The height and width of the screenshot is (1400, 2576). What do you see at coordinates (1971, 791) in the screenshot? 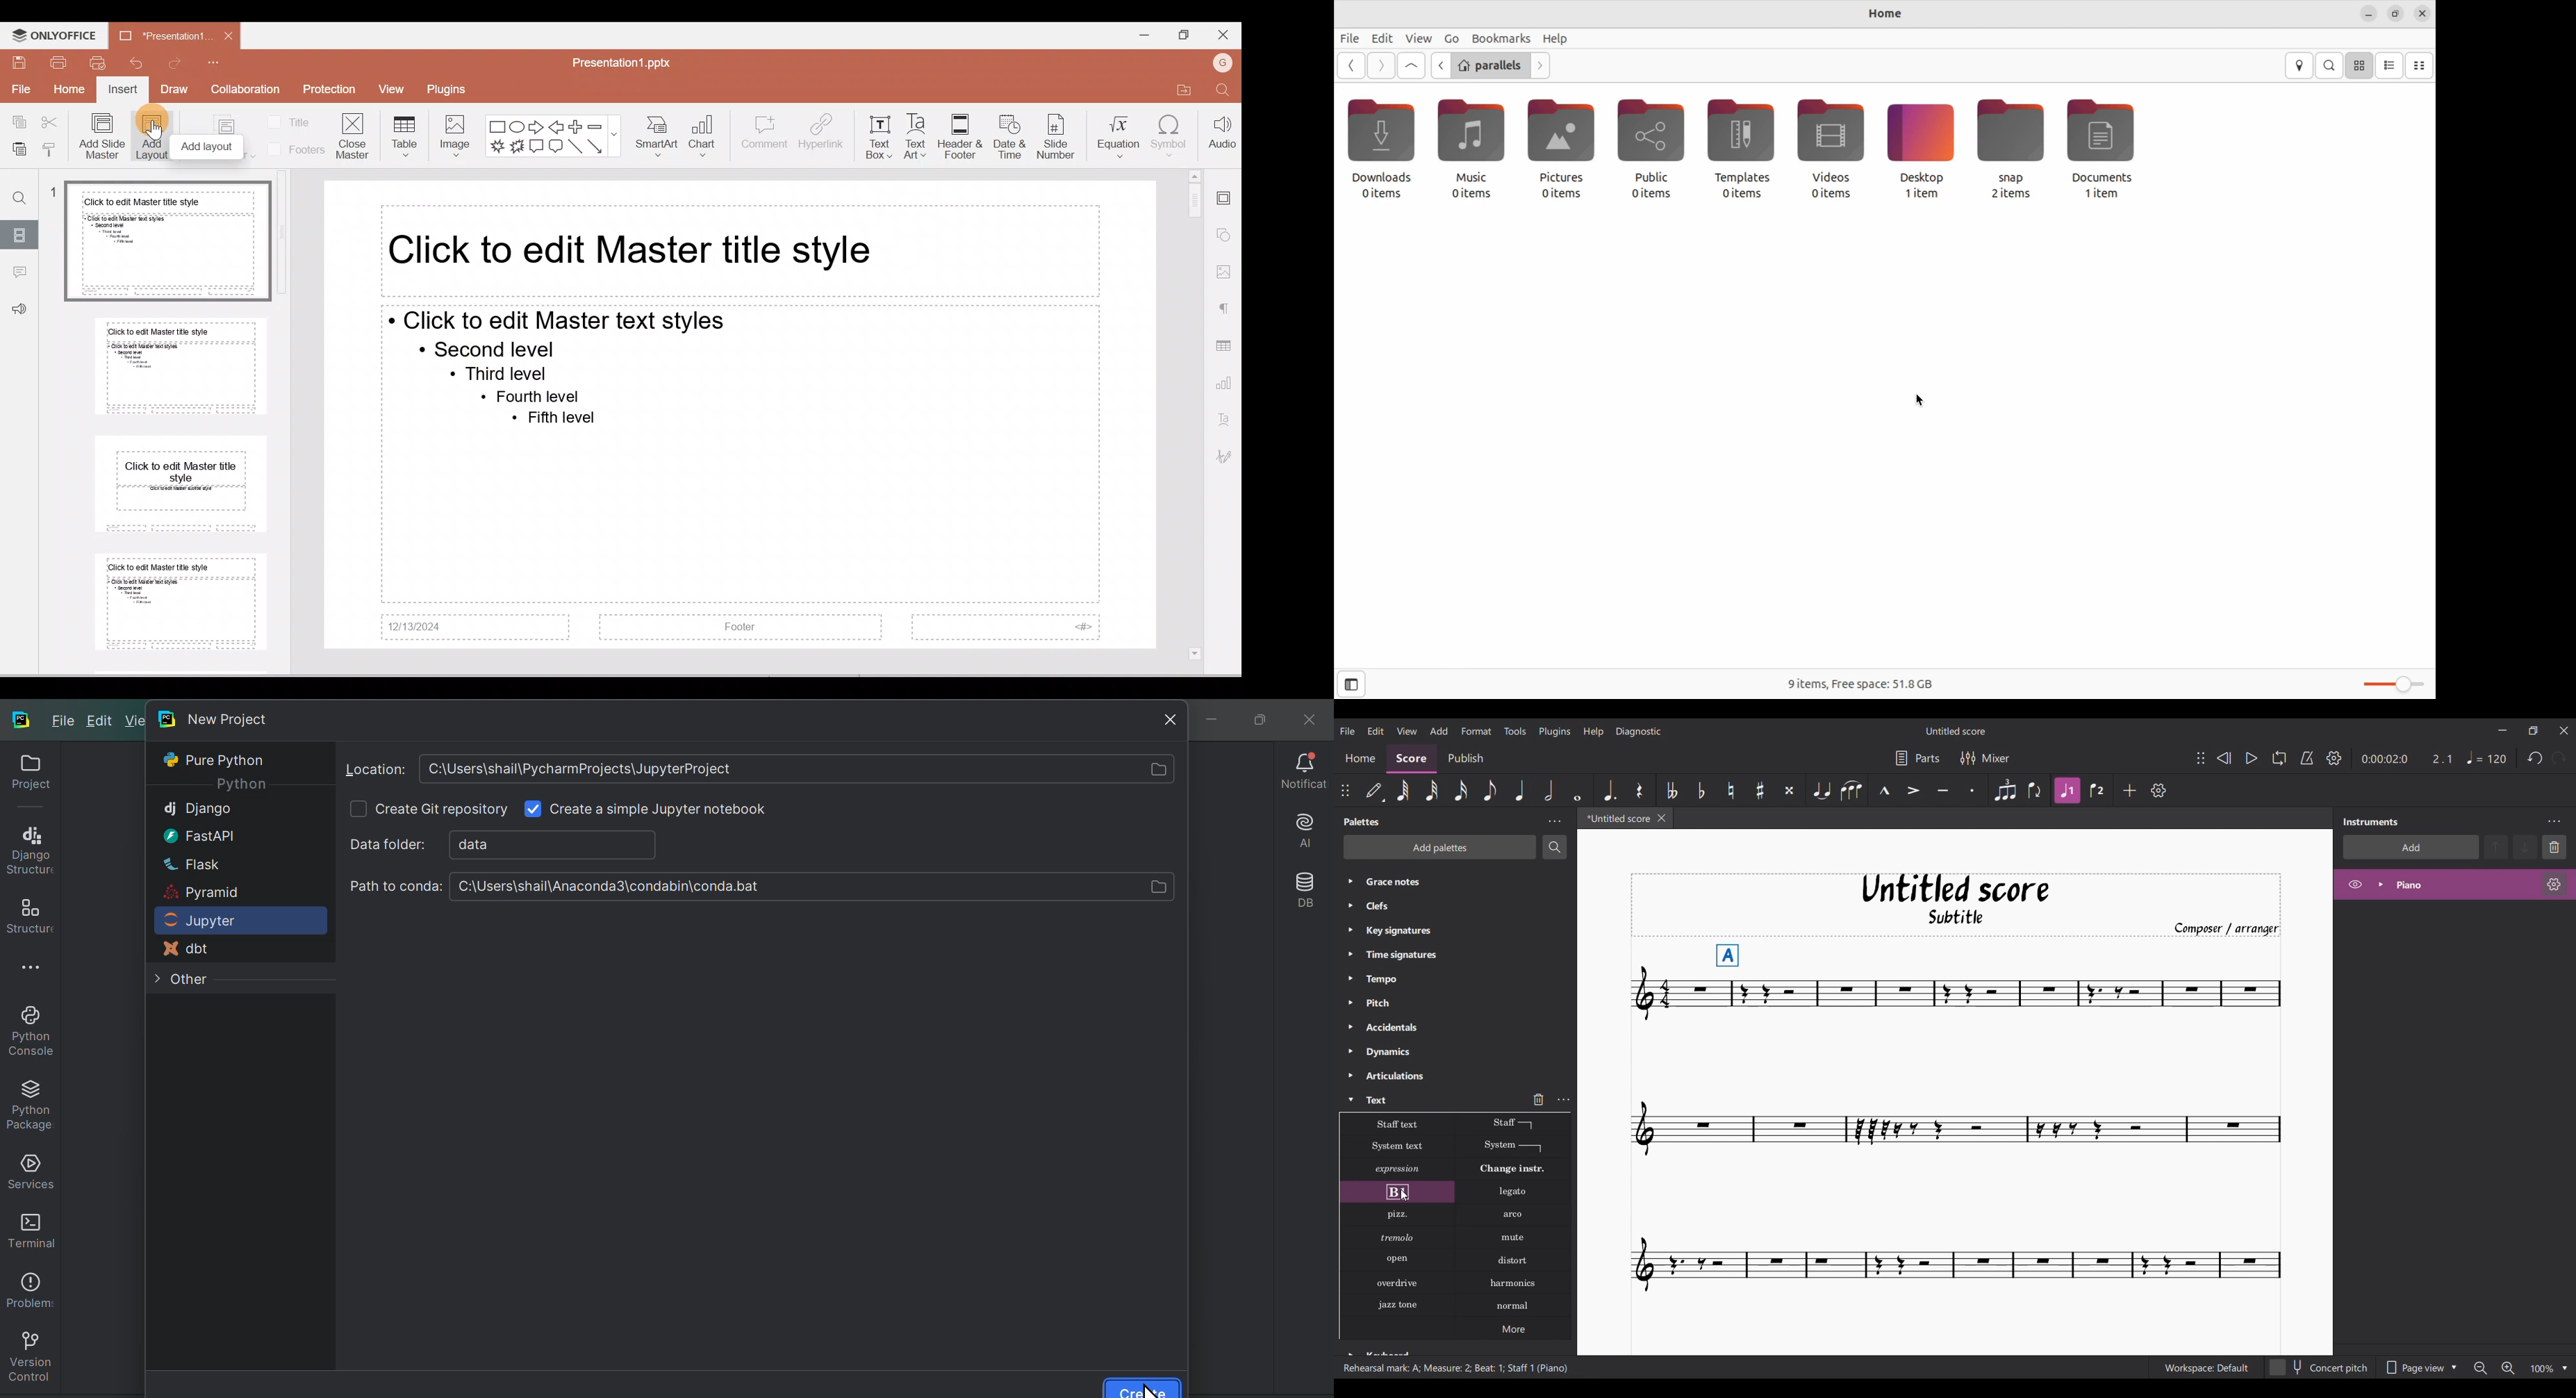
I see `Staccato` at bounding box center [1971, 791].